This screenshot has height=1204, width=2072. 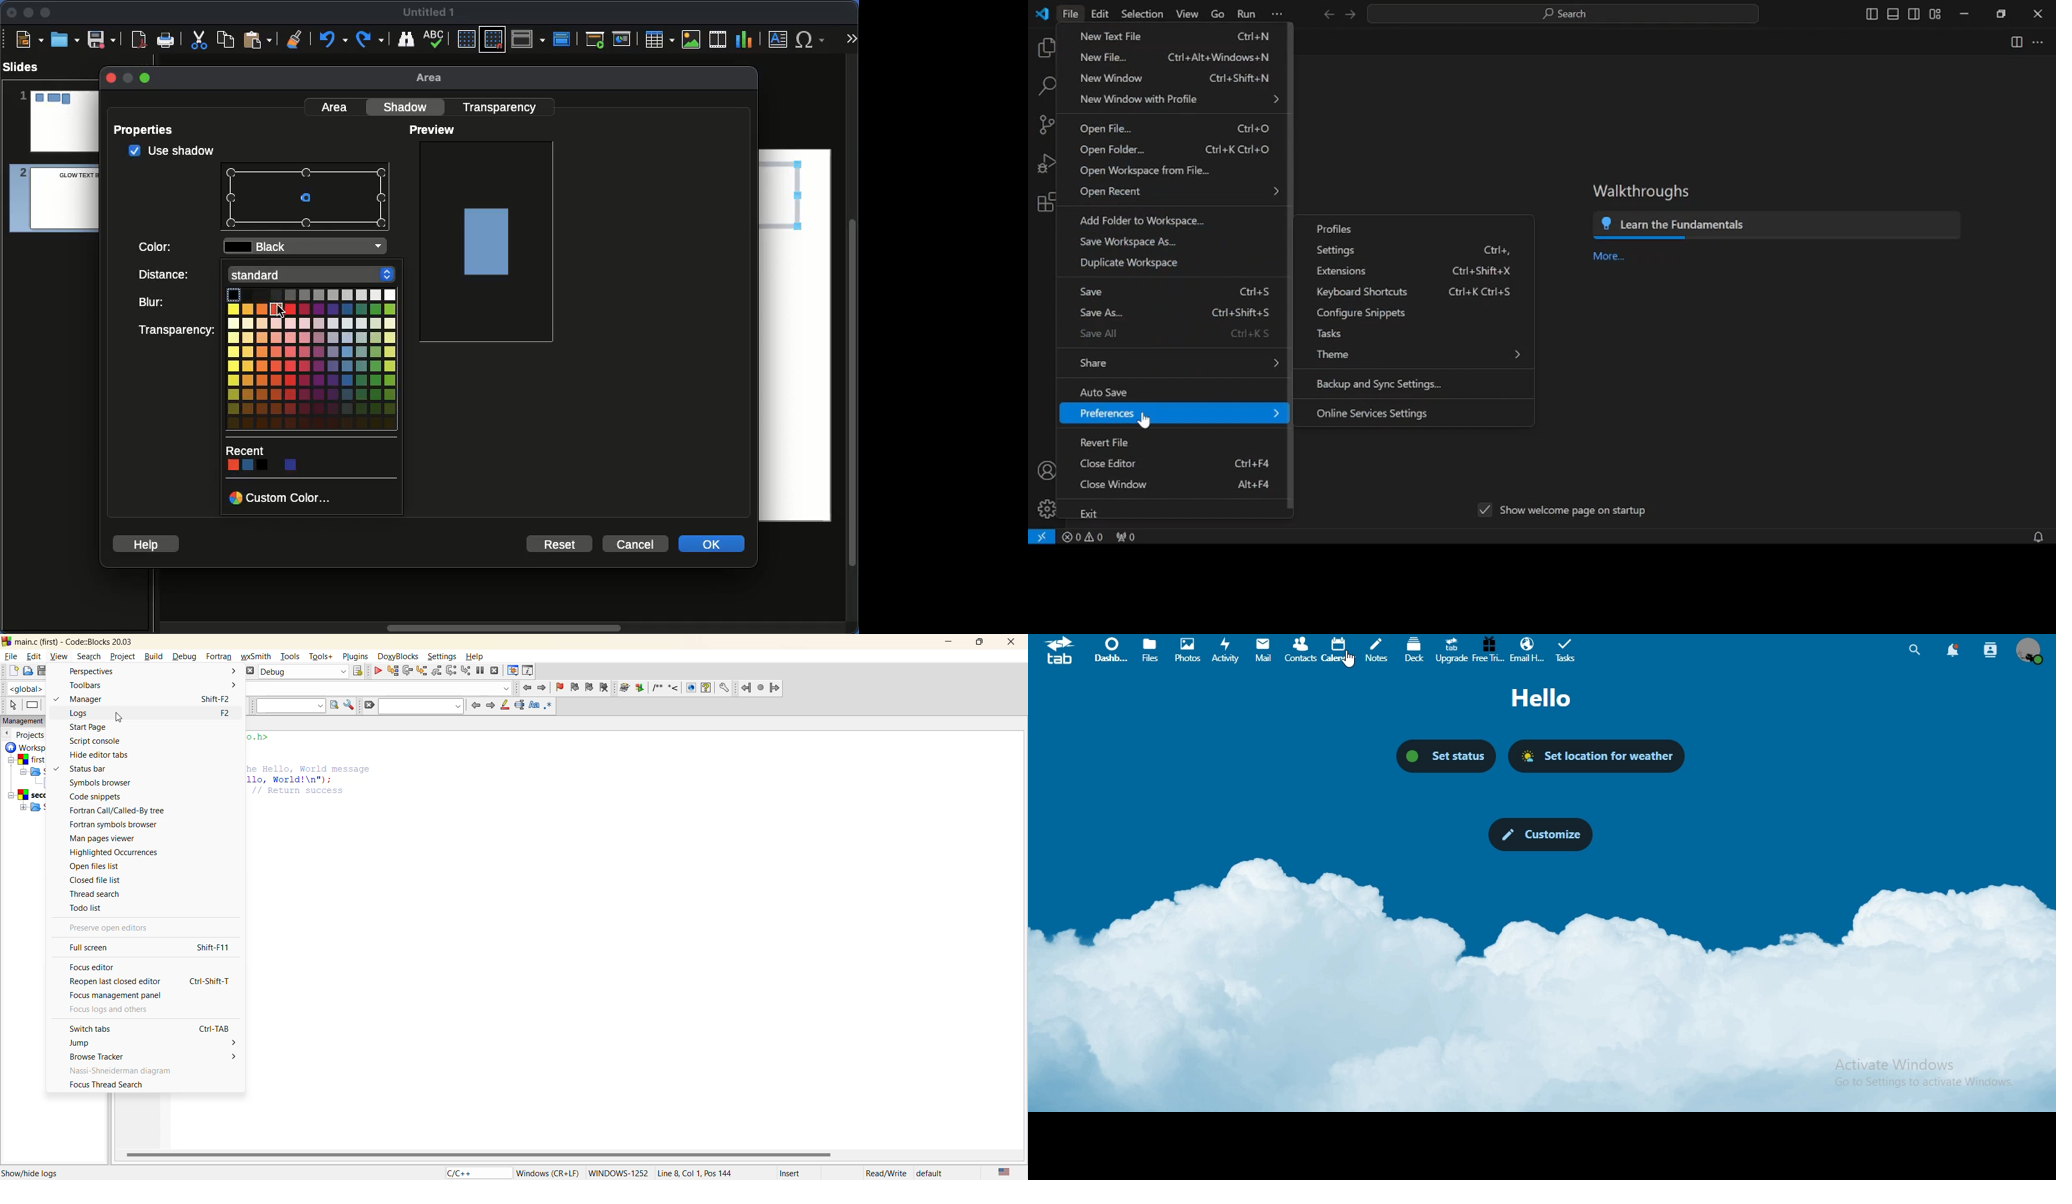 What do you see at coordinates (150, 671) in the screenshot?
I see `perspectives` at bounding box center [150, 671].